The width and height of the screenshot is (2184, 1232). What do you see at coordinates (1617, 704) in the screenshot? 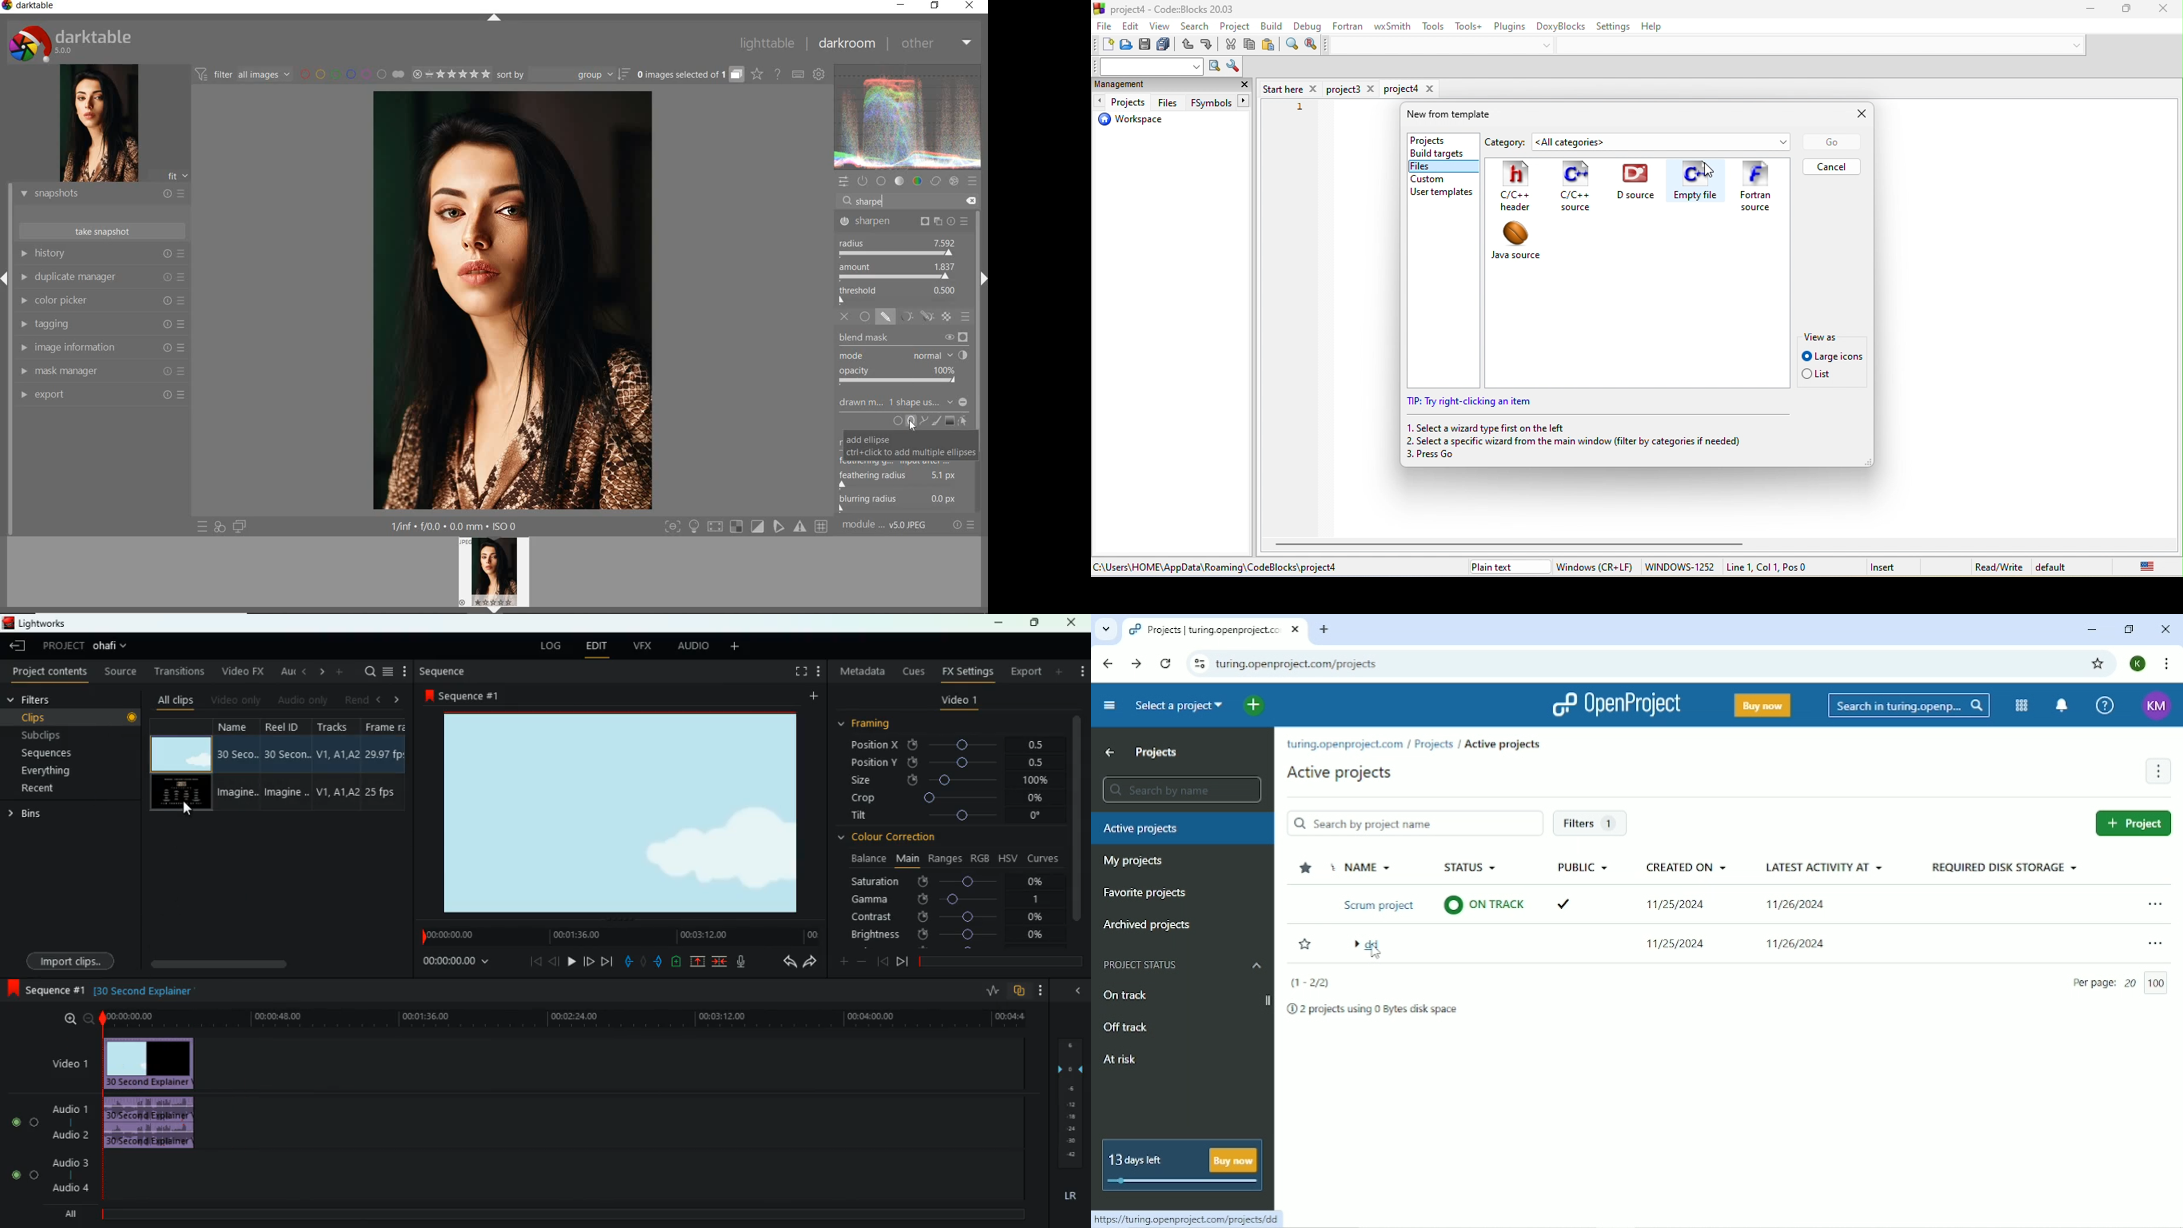
I see `OpenProject` at bounding box center [1617, 704].